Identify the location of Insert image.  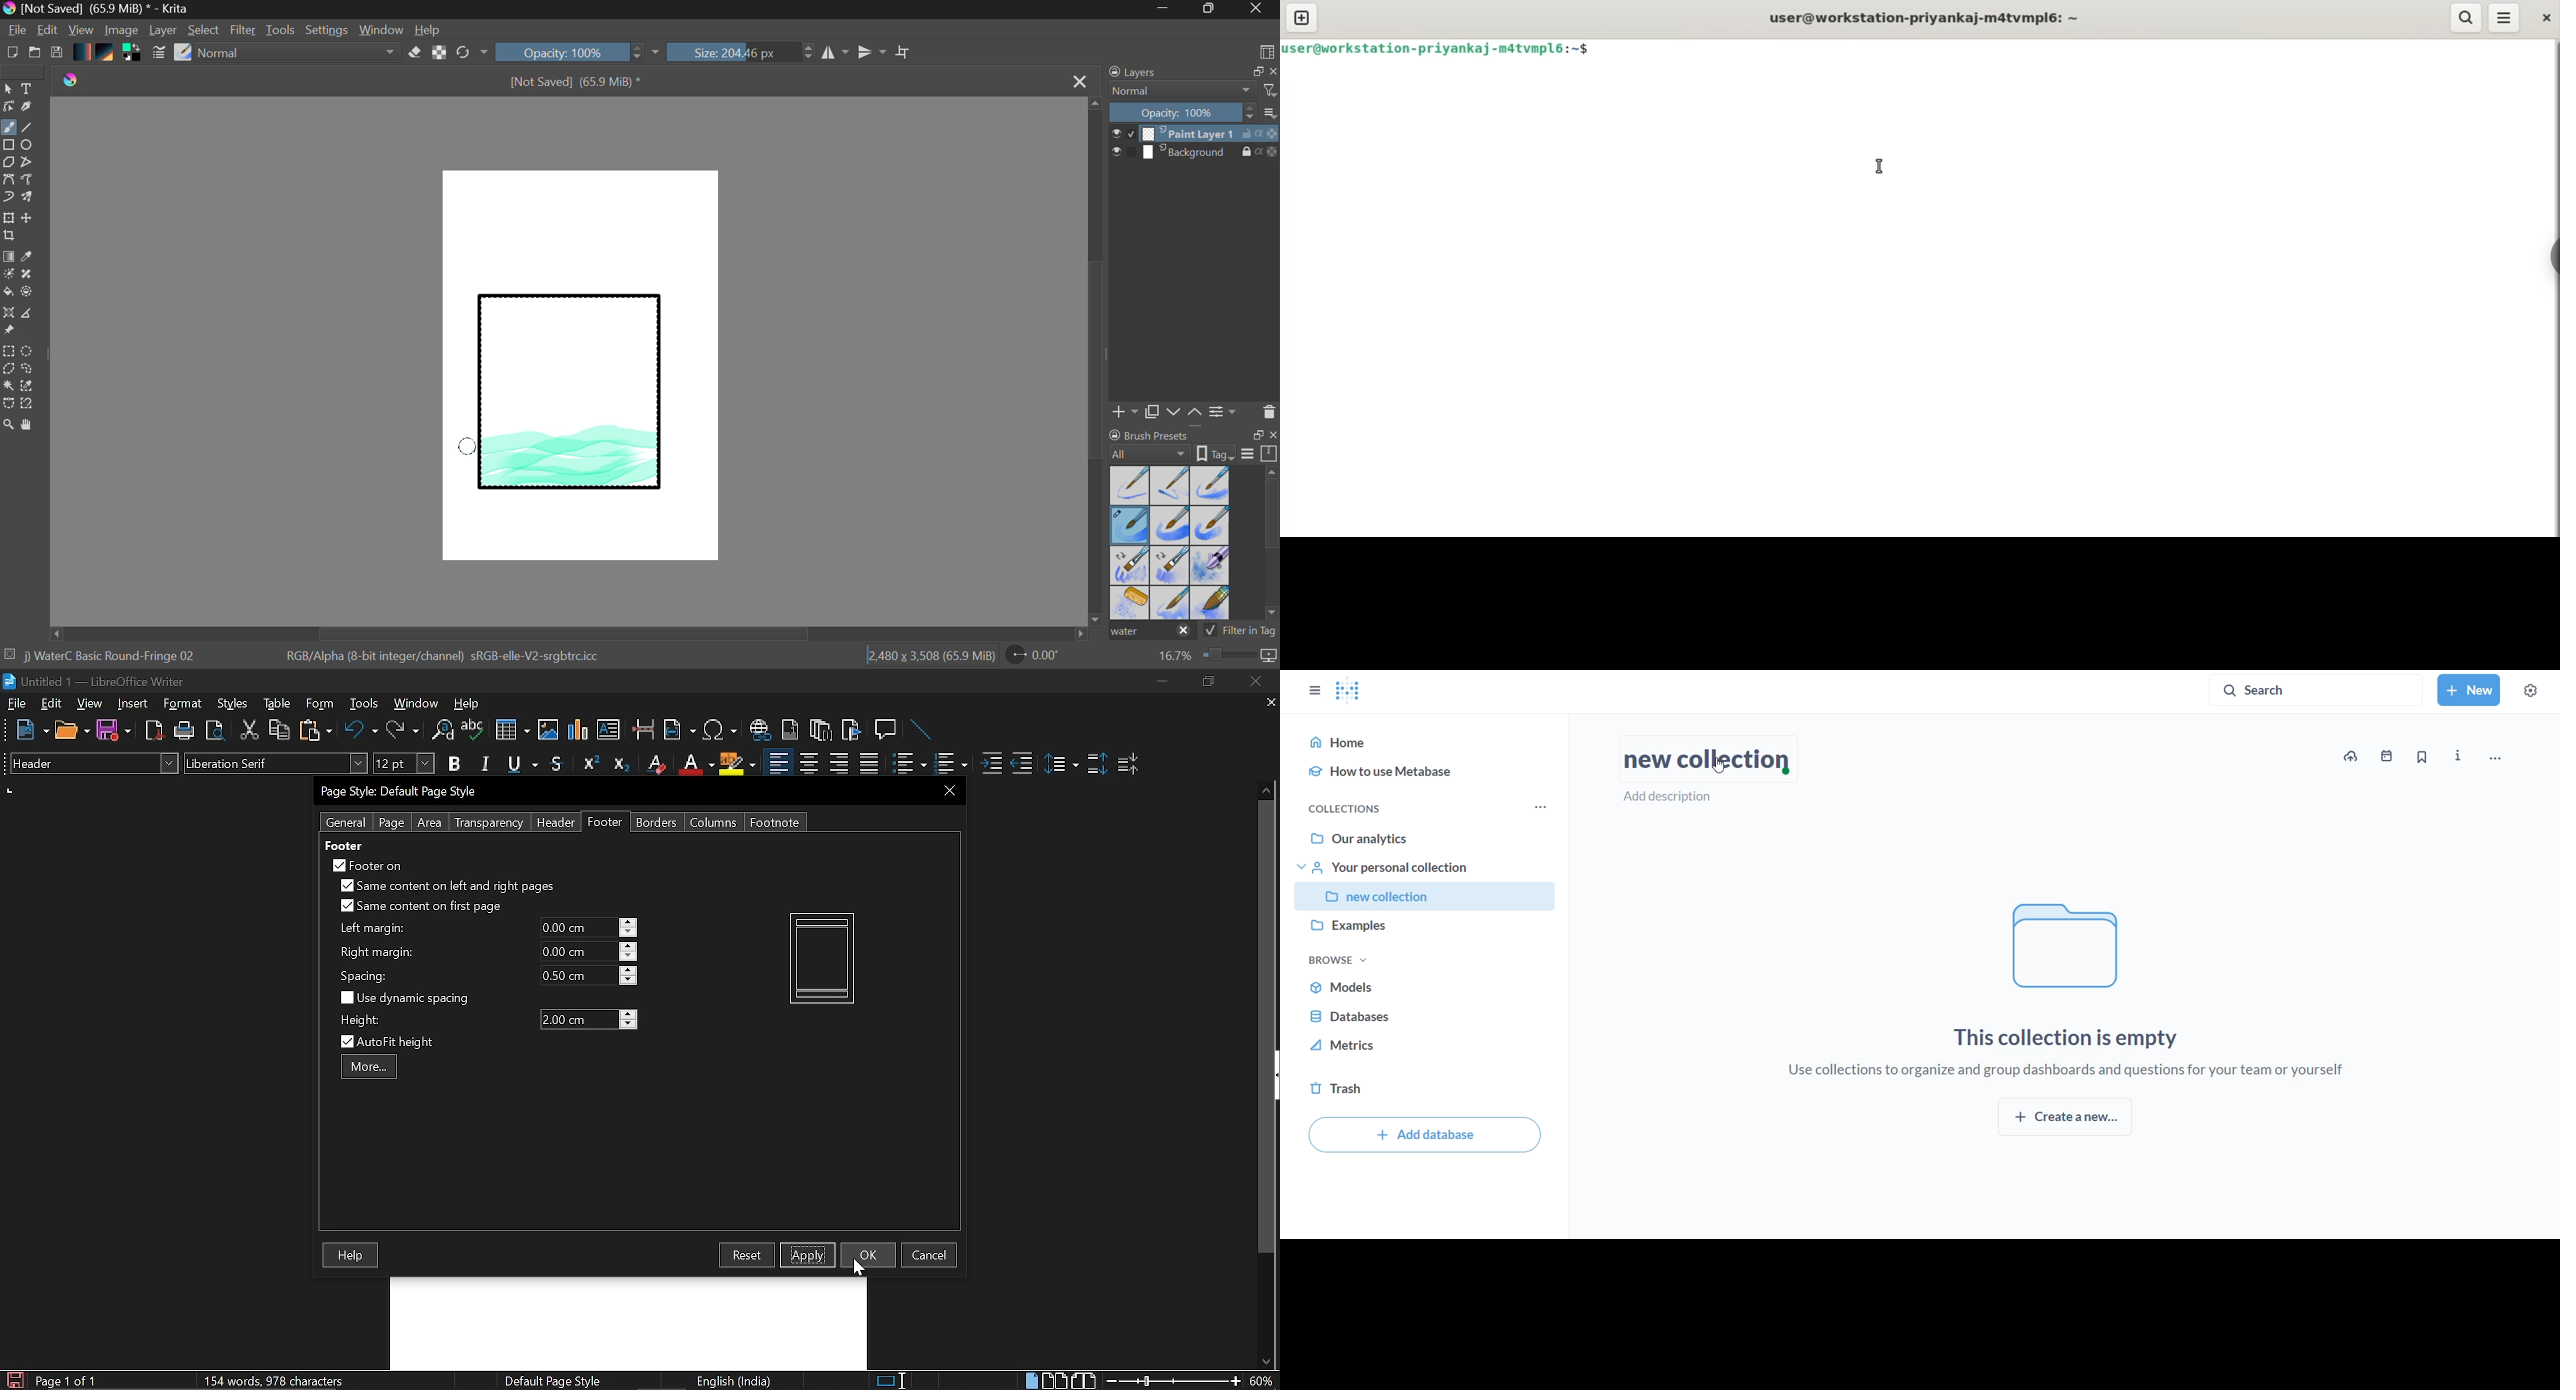
(550, 729).